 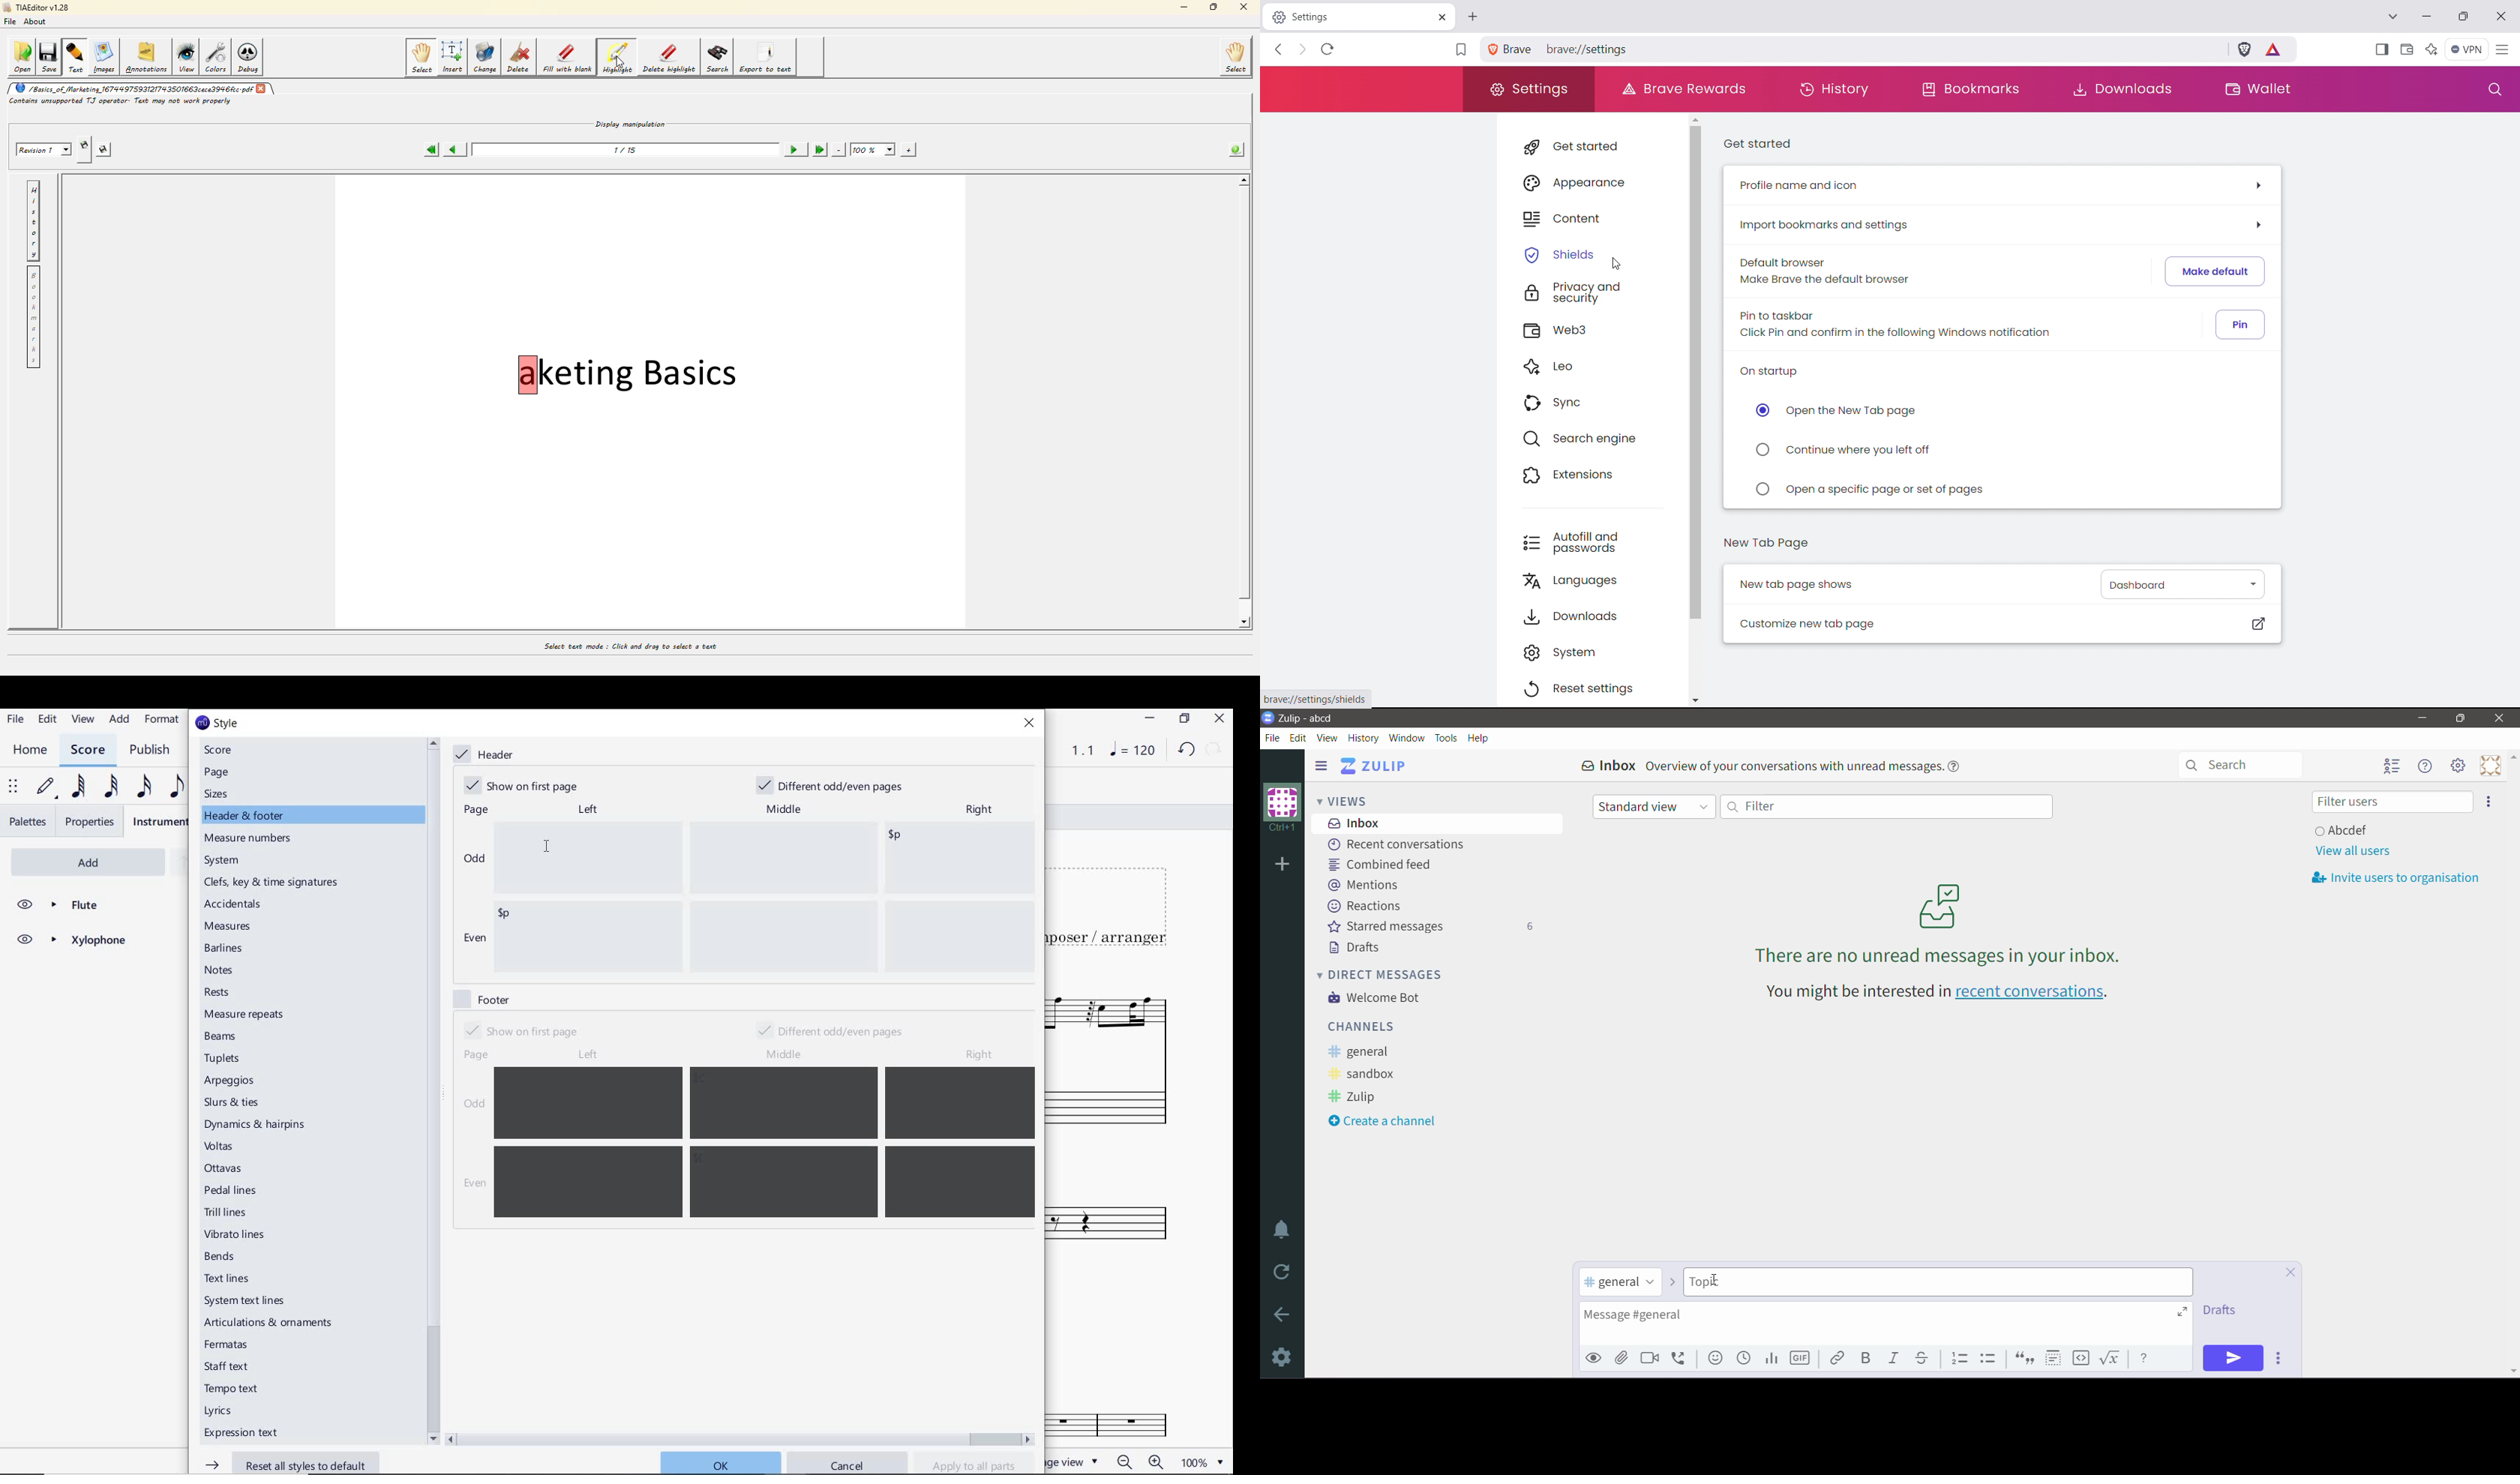 What do you see at coordinates (1356, 1098) in the screenshot?
I see `Zulip` at bounding box center [1356, 1098].